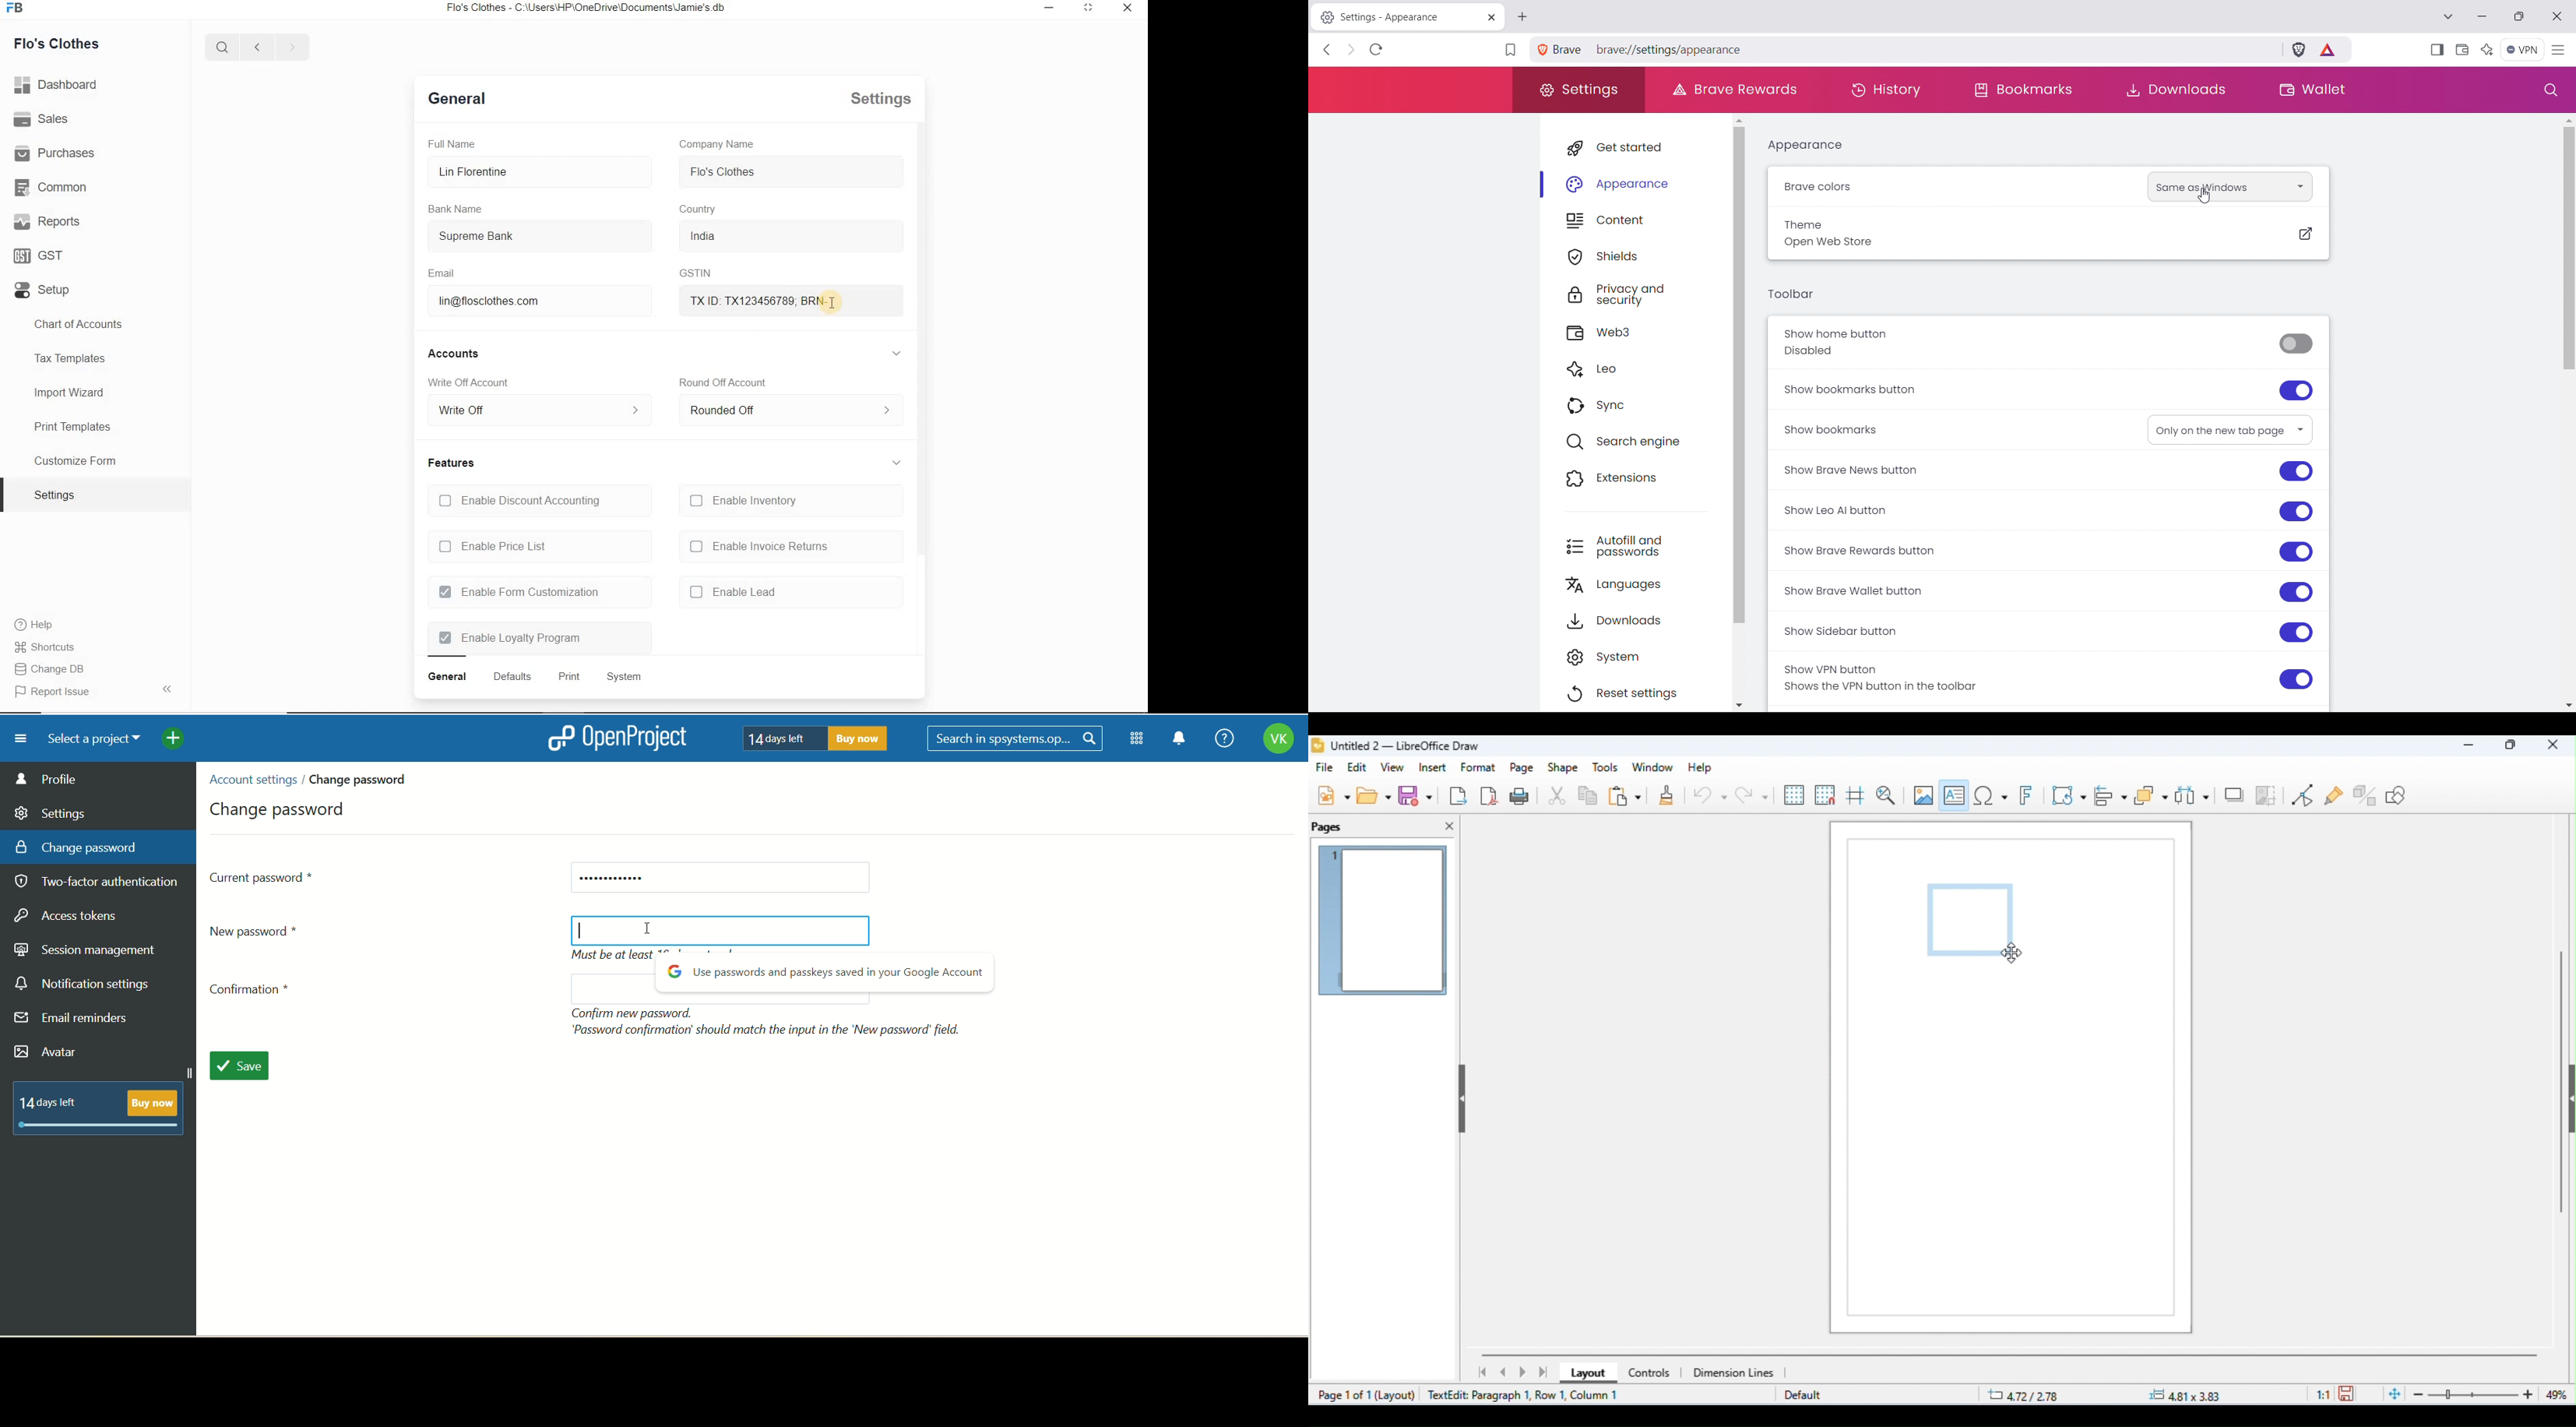 Image resolution: width=2576 pixels, height=1428 pixels. What do you see at coordinates (256, 47) in the screenshot?
I see `previous` at bounding box center [256, 47].